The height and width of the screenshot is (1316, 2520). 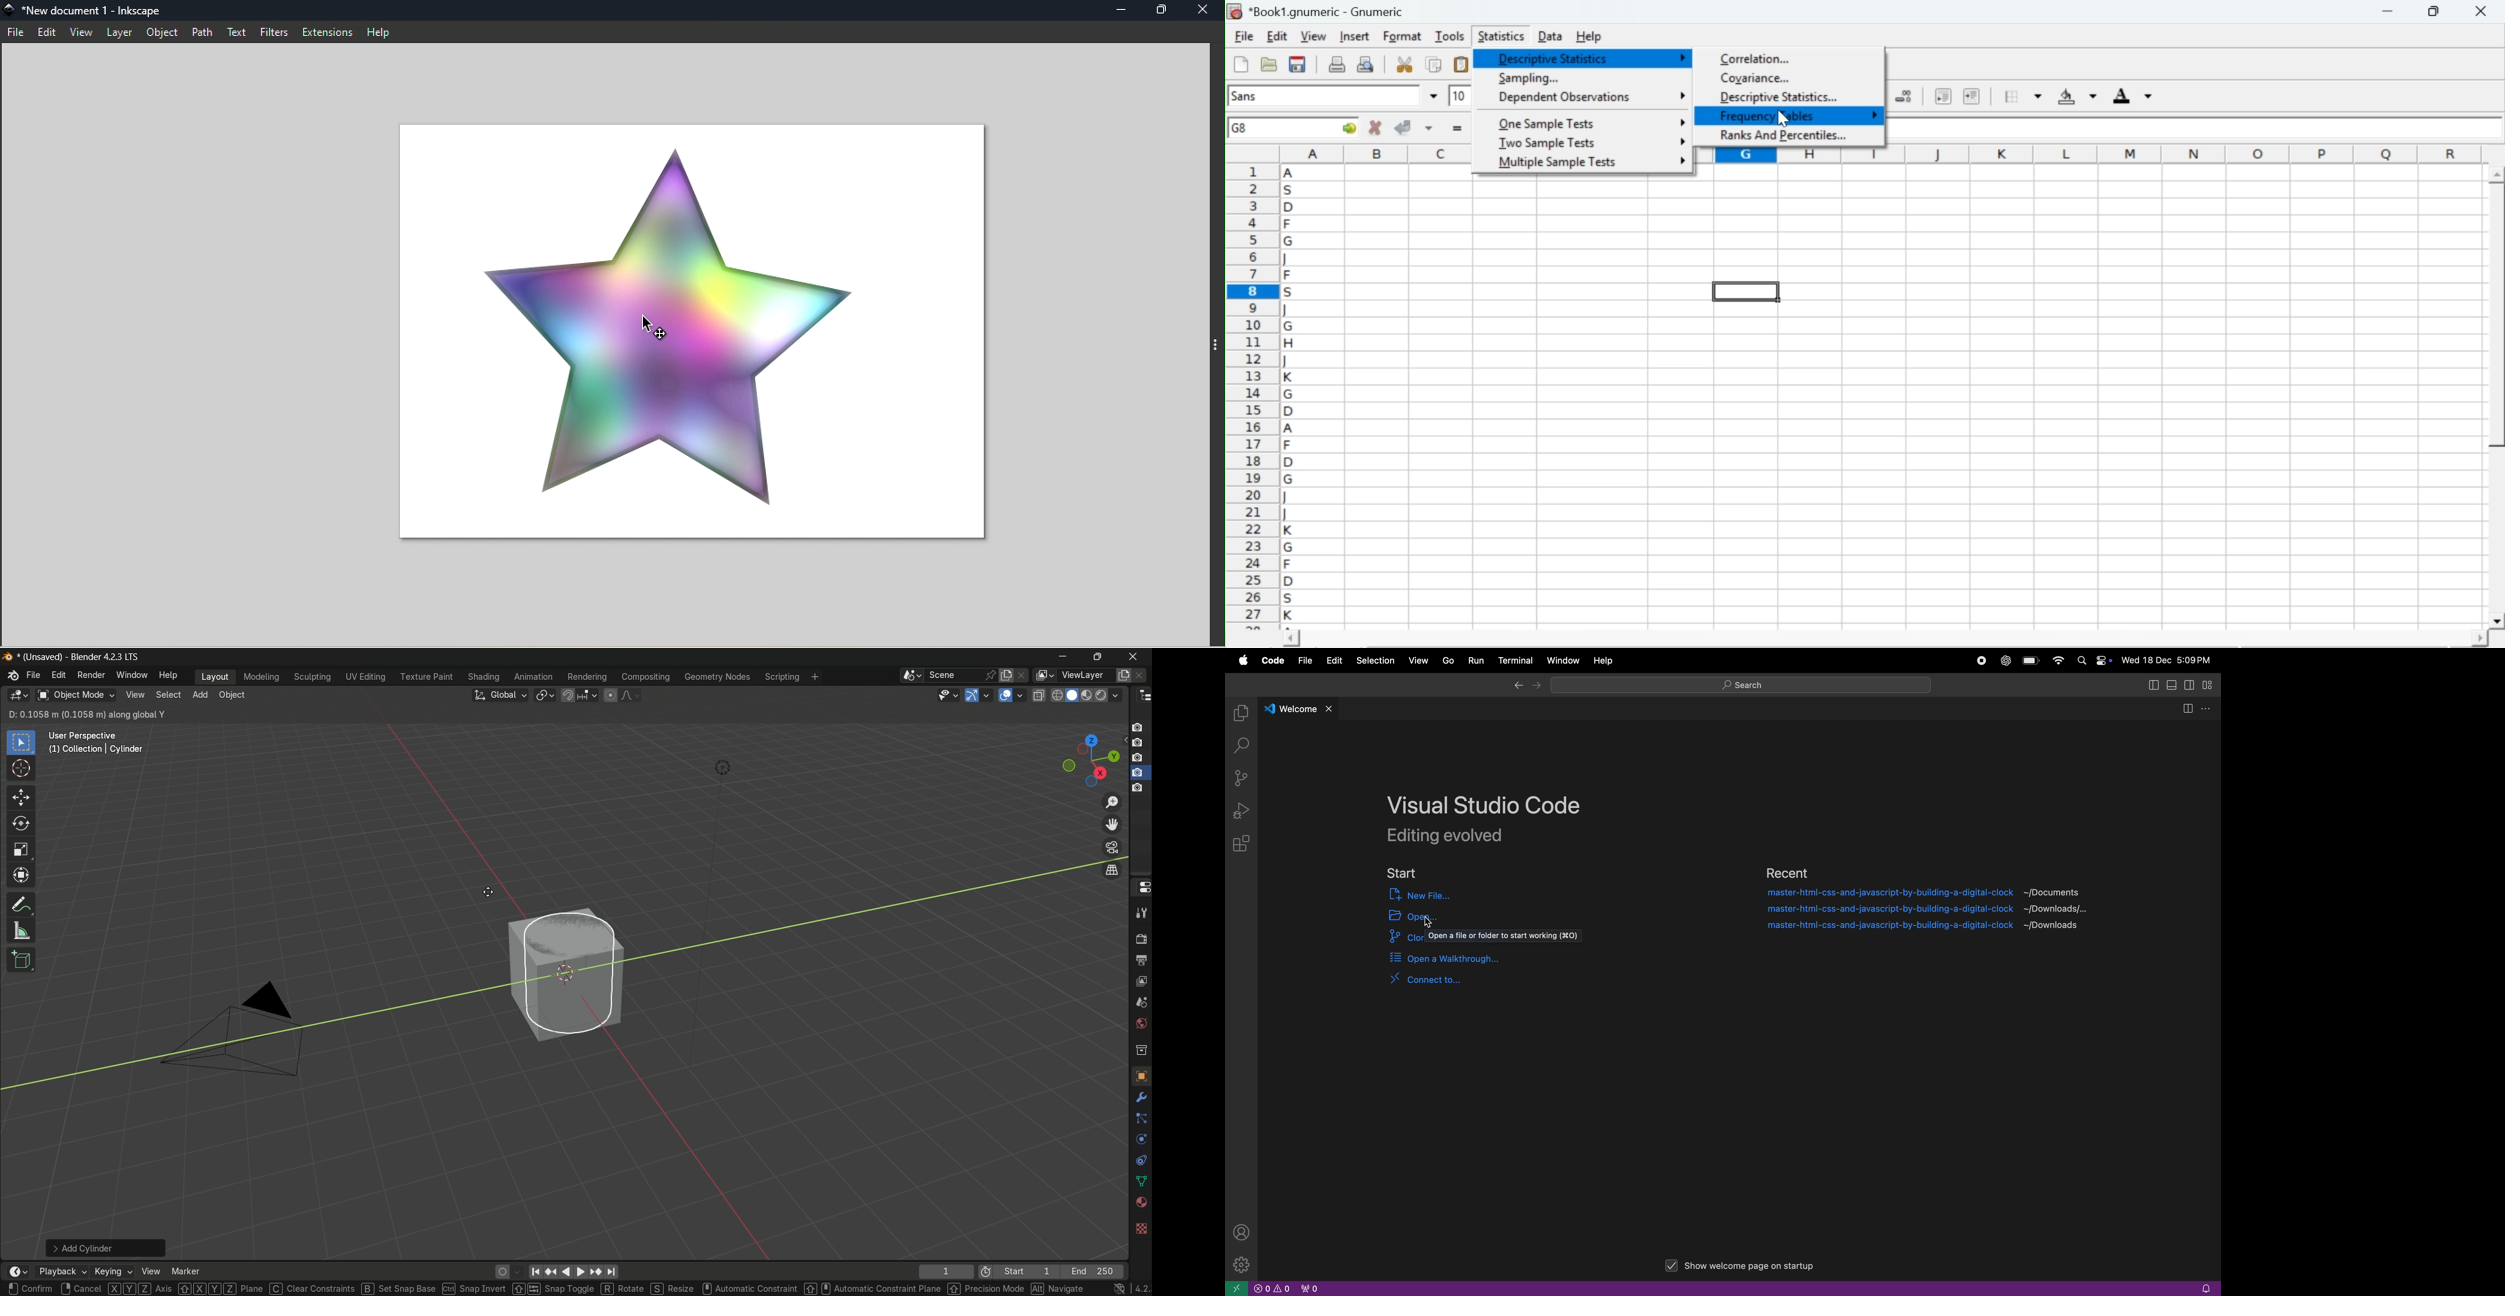 I want to click on application name, so click(x=1319, y=9).